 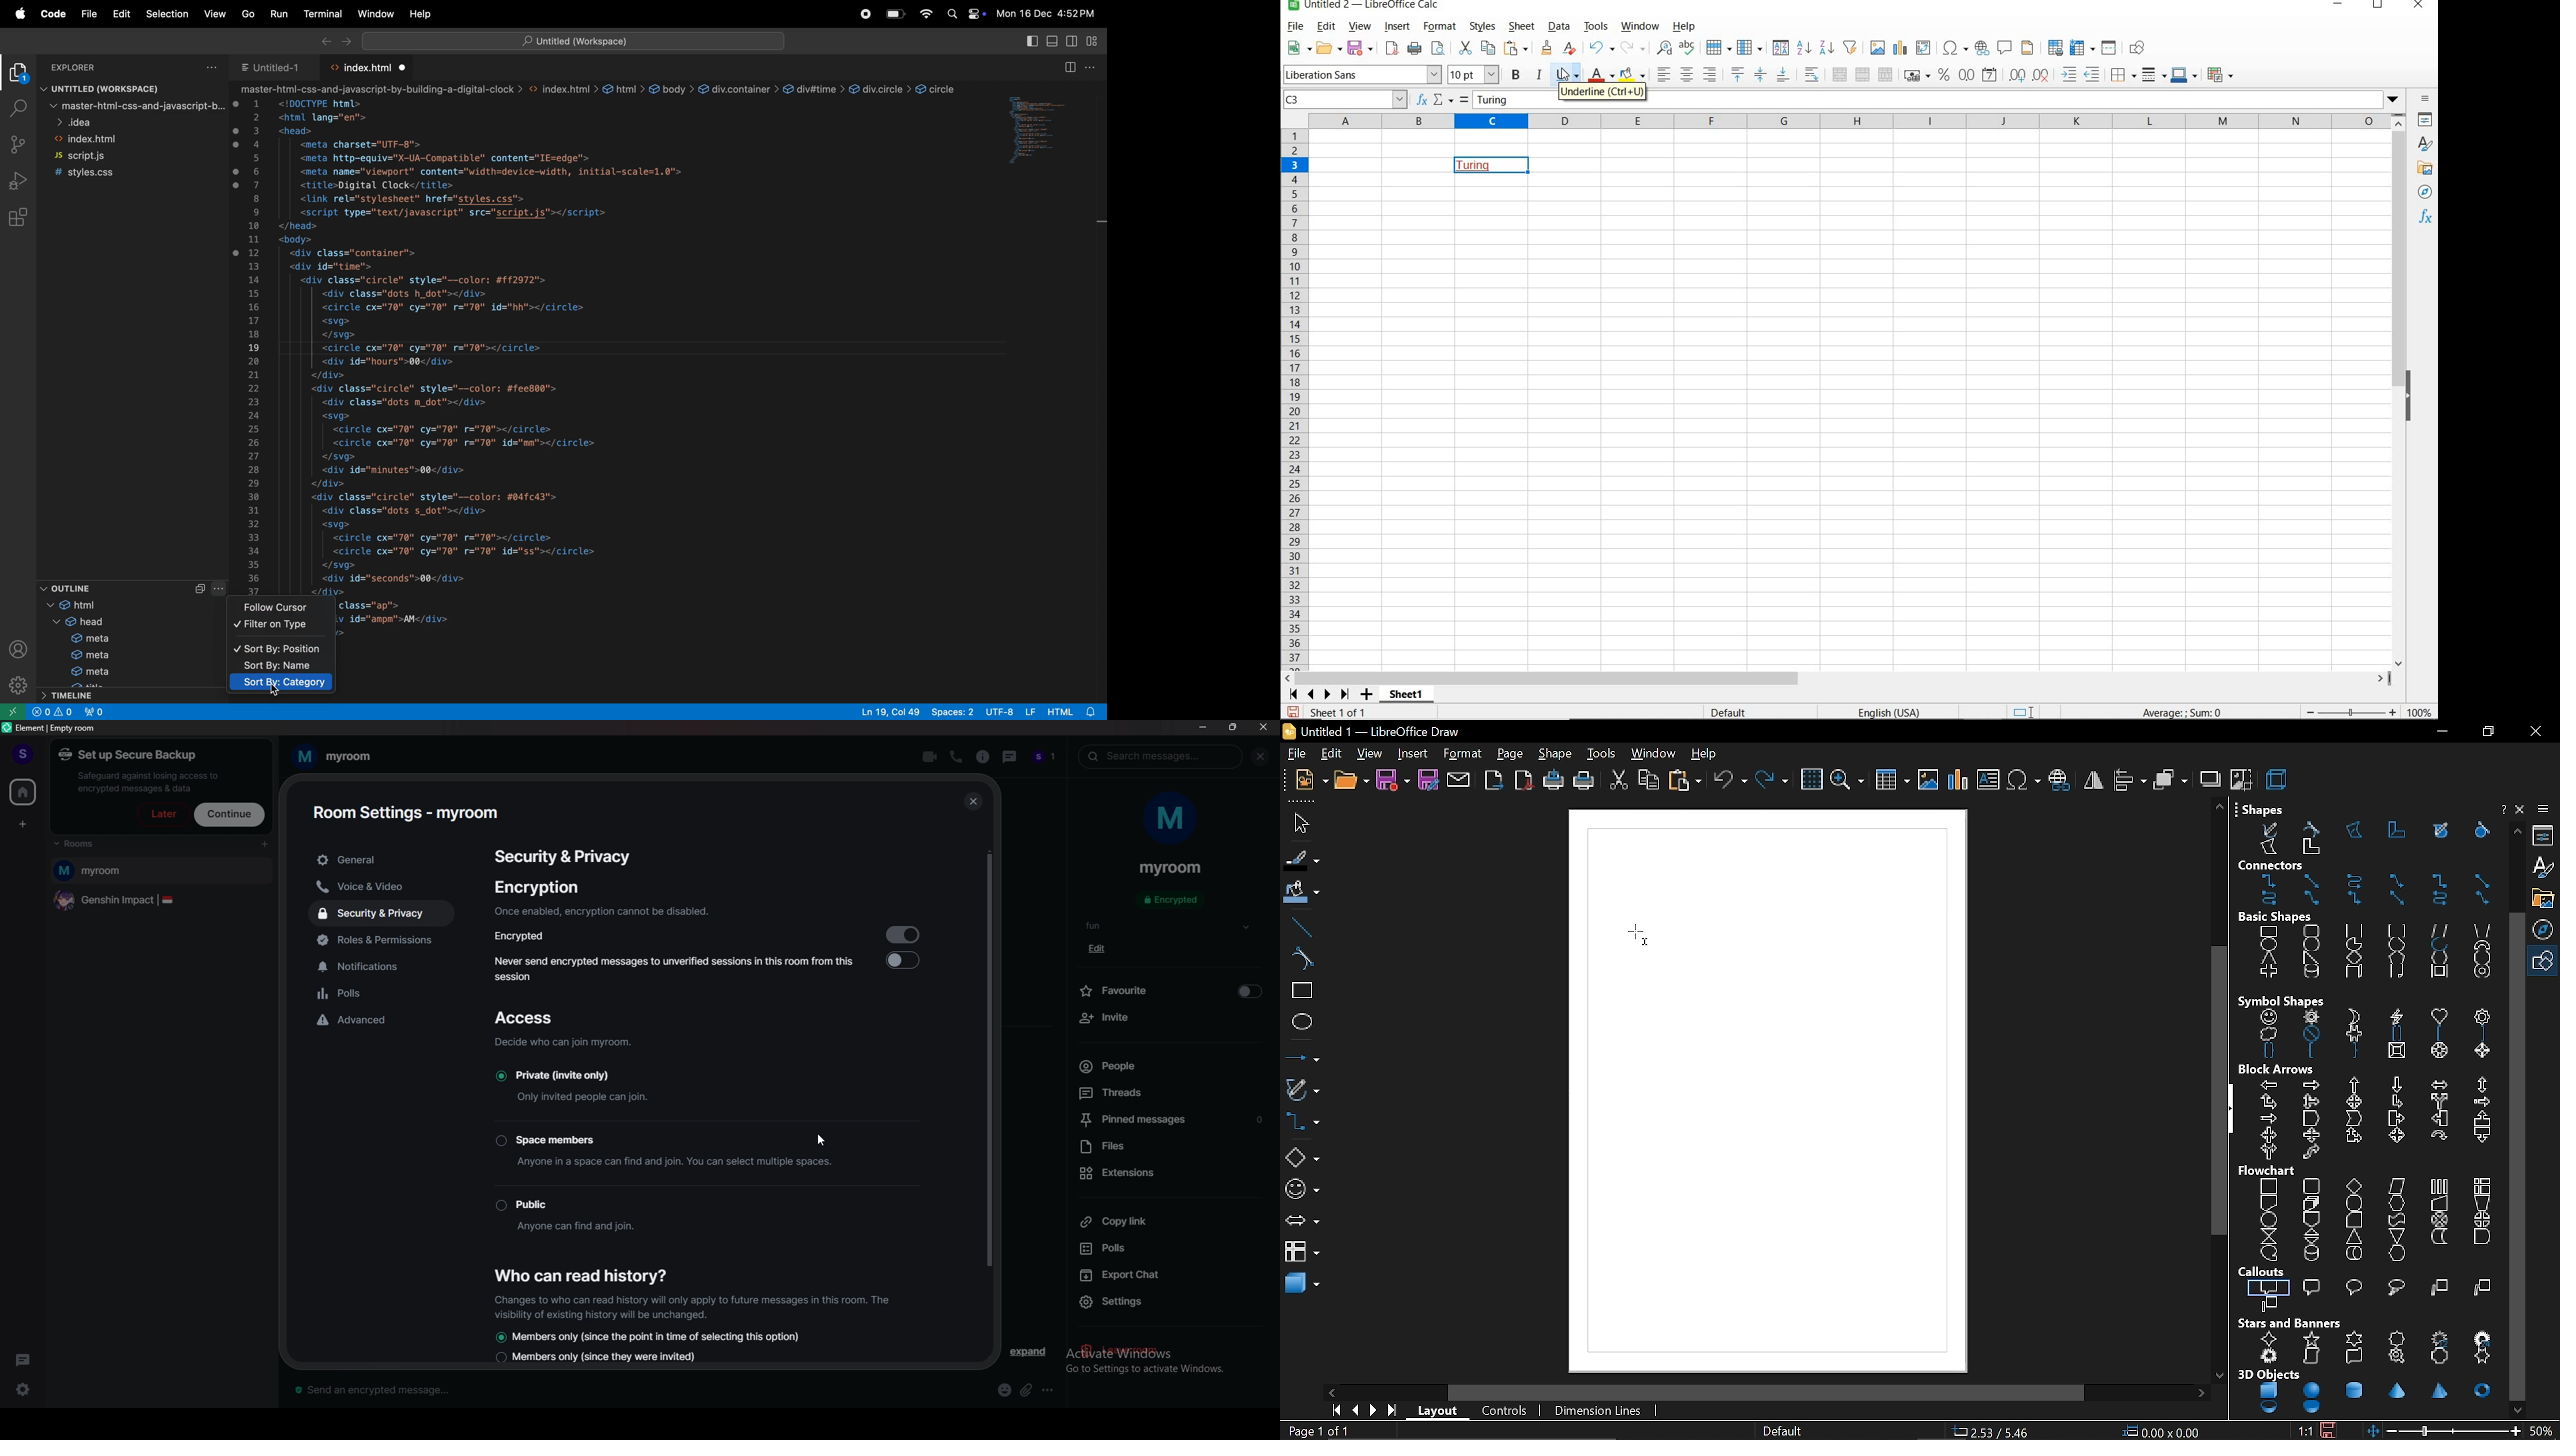 What do you see at coordinates (2354, 944) in the screenshot?
I see `circle pie` at bounding box center [2354, 944].